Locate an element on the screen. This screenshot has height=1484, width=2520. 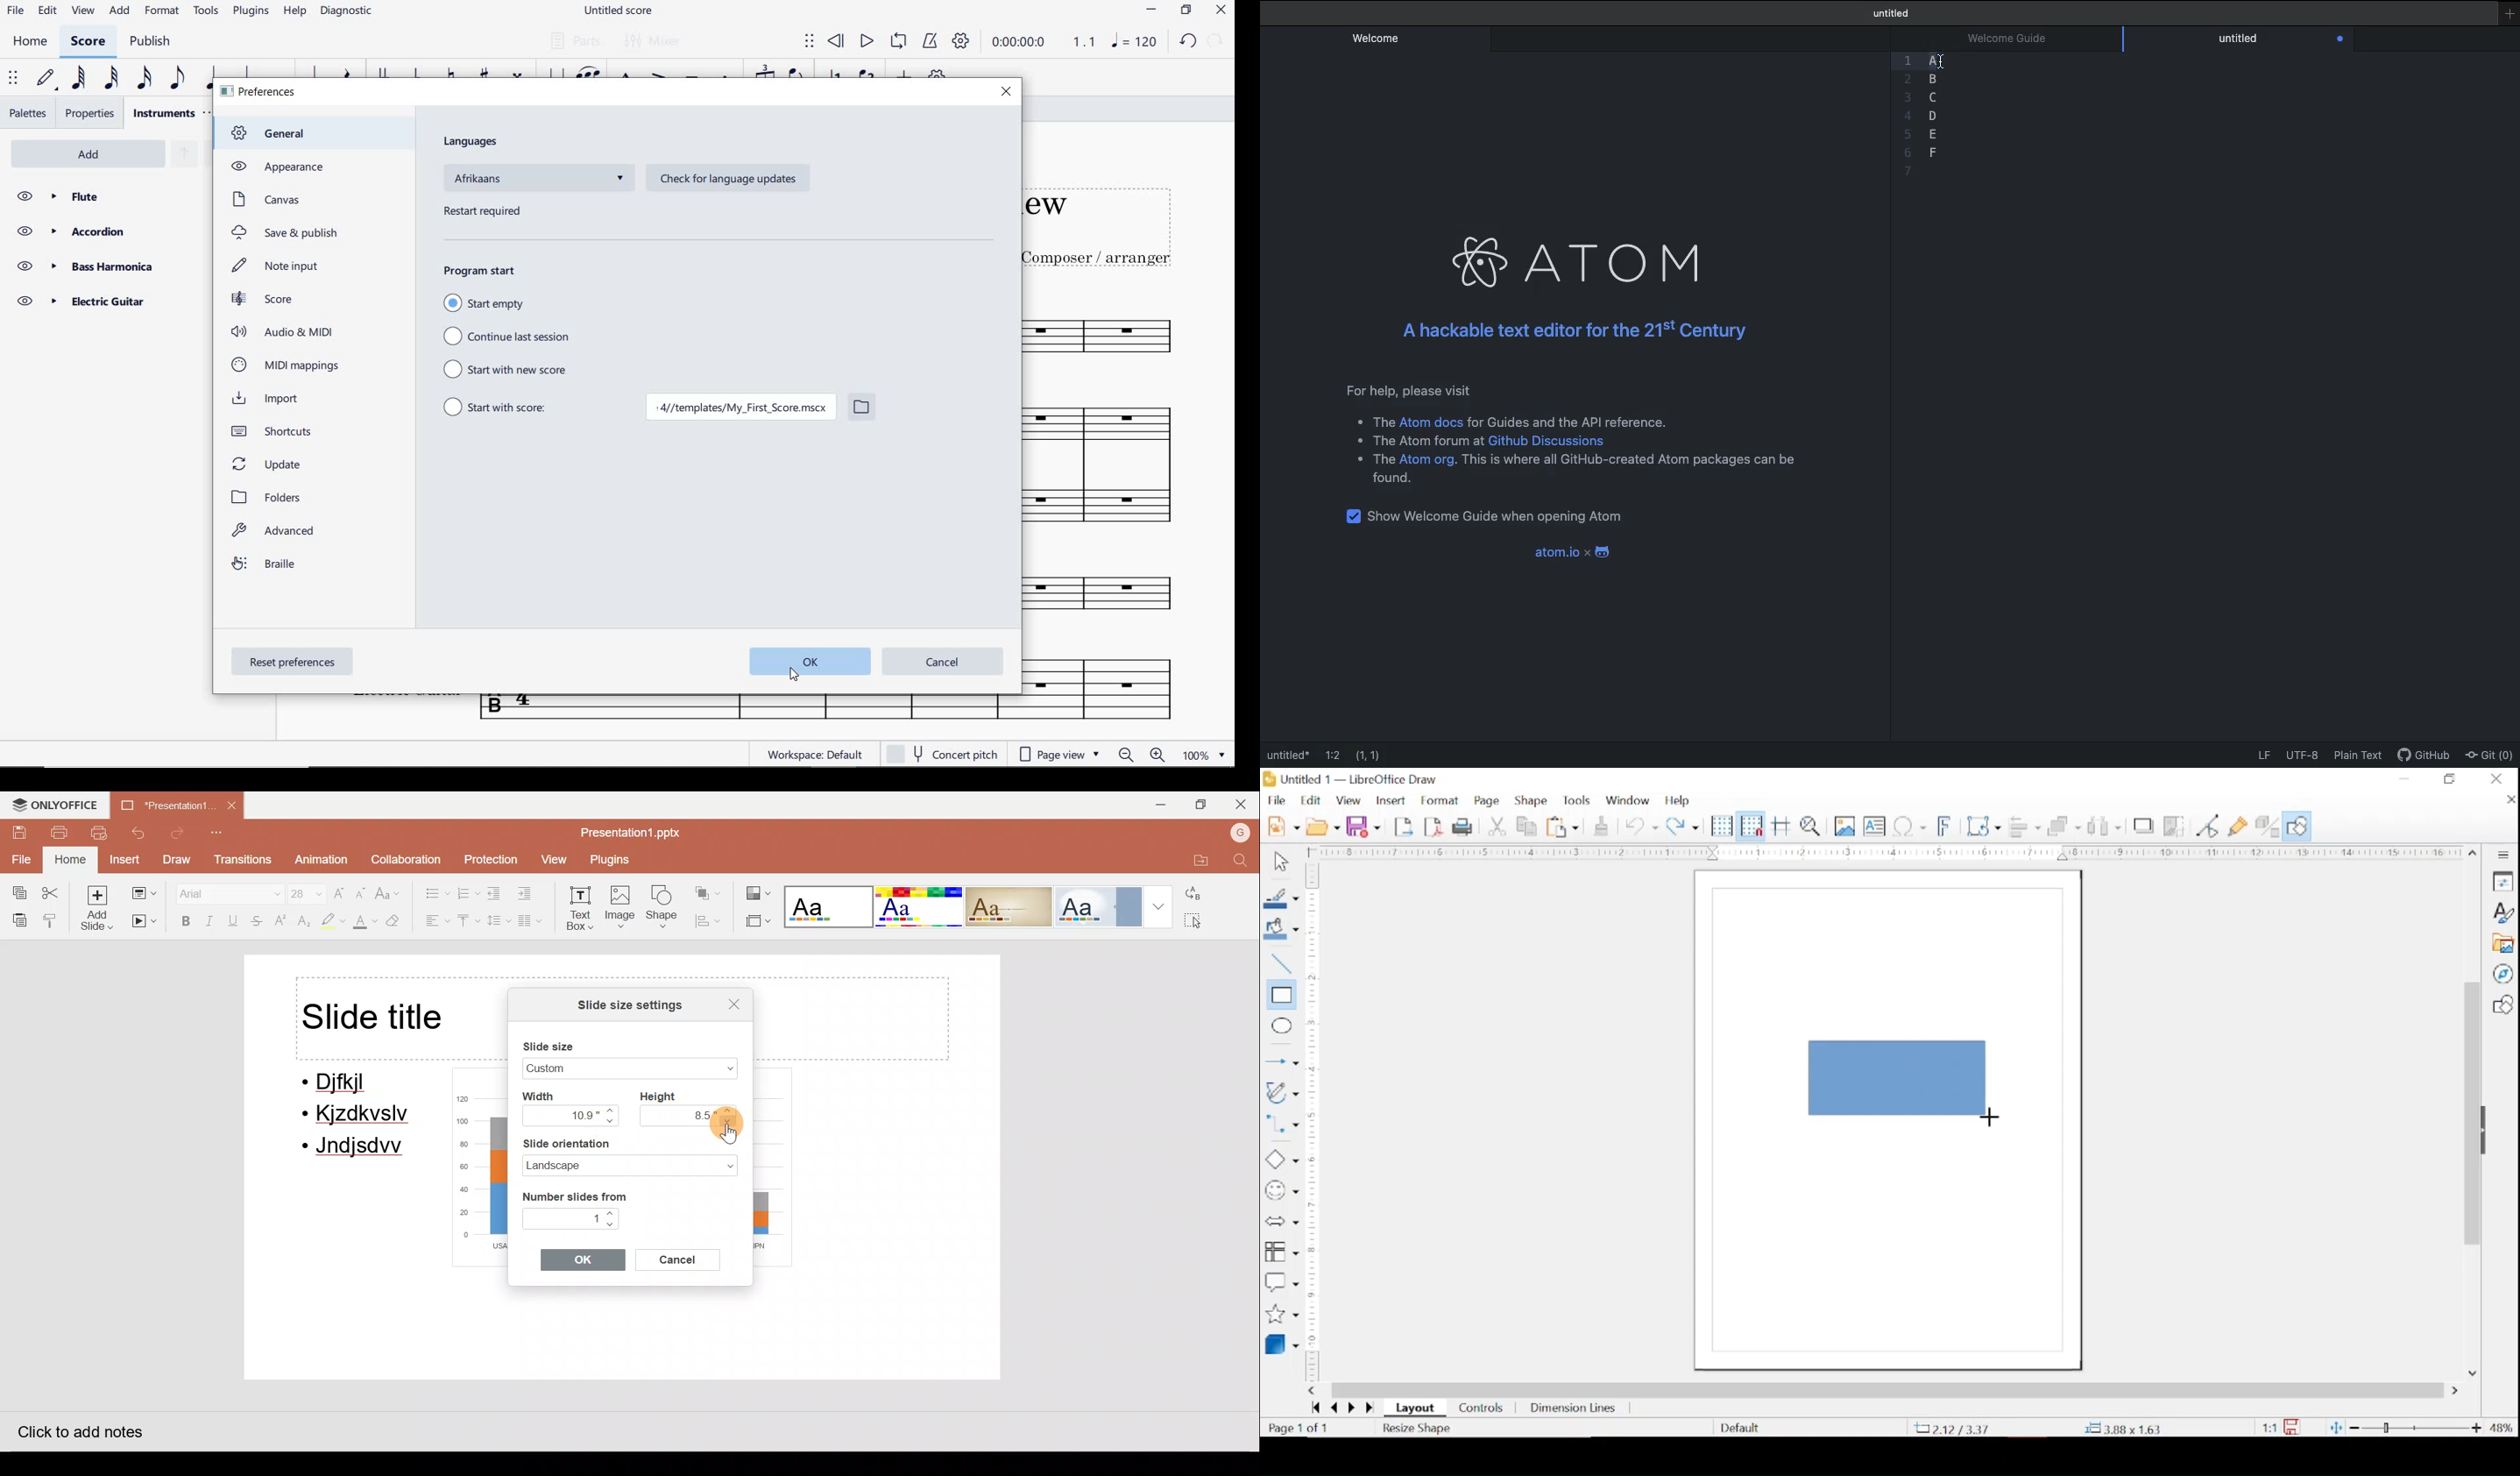
Cursor on navigate down is located at coordinates (729, 1131).